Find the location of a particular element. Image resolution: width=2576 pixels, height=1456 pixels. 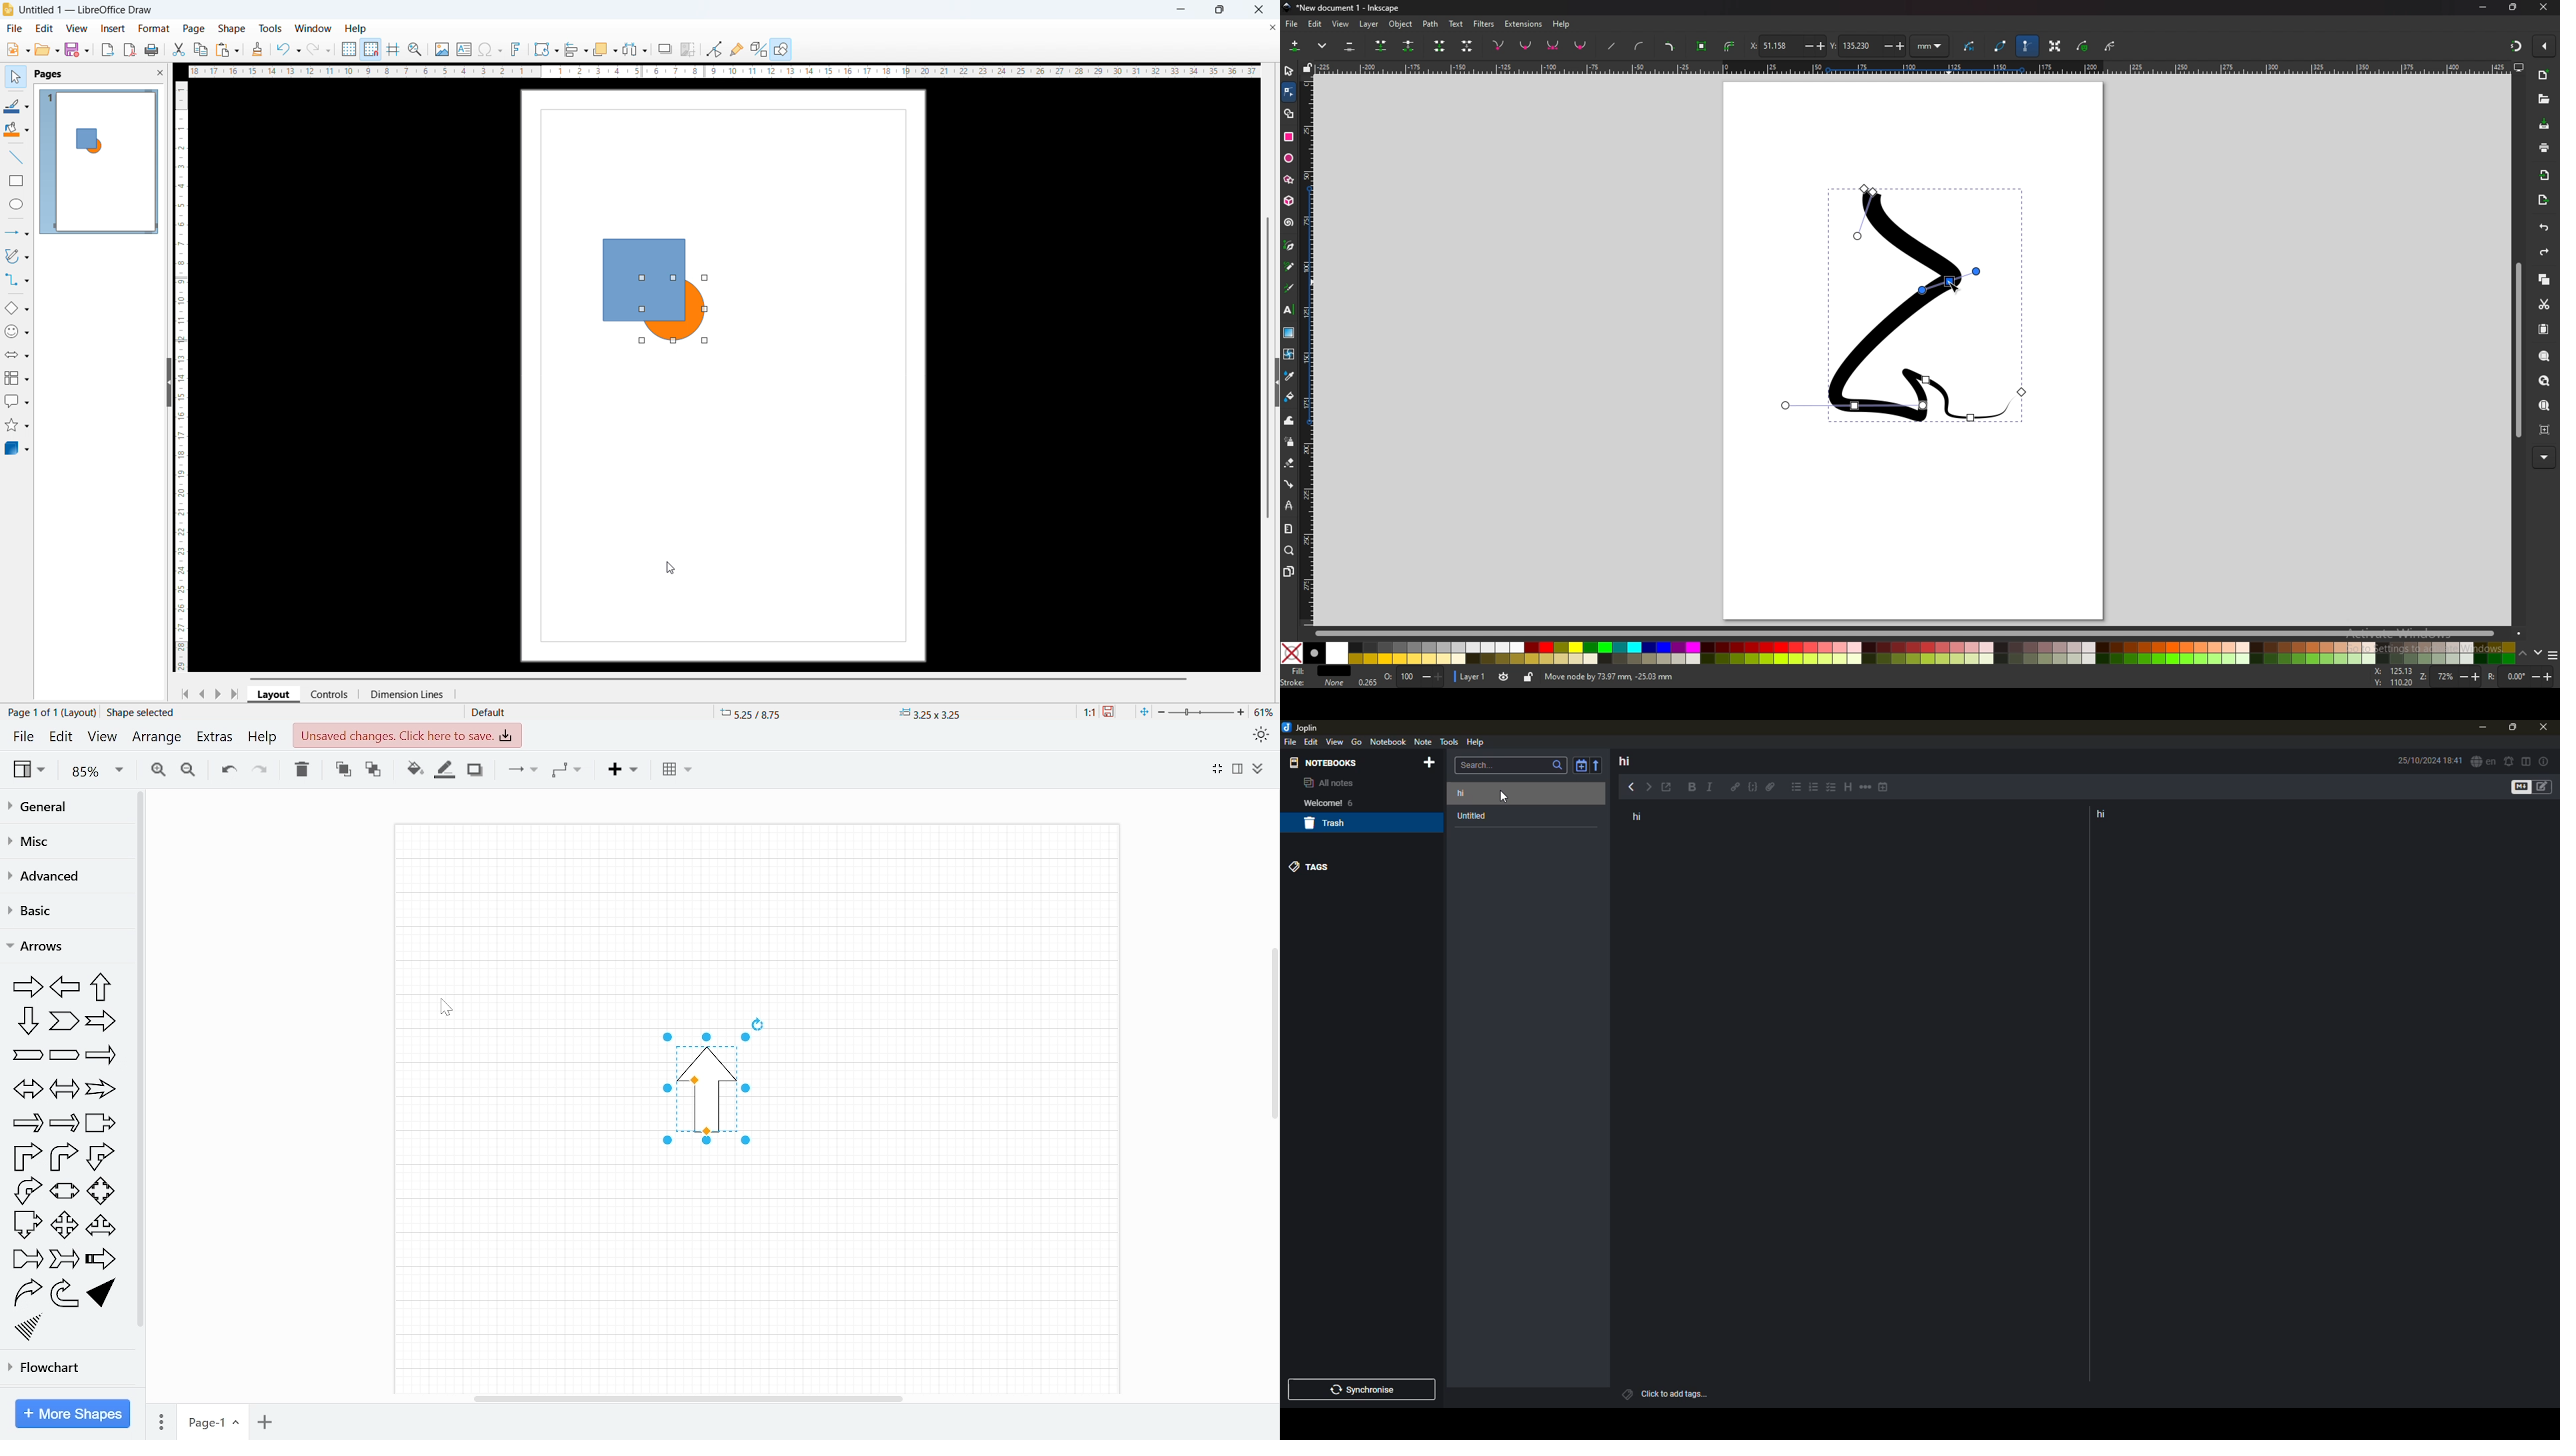

open is located at coordinates (47, 50).